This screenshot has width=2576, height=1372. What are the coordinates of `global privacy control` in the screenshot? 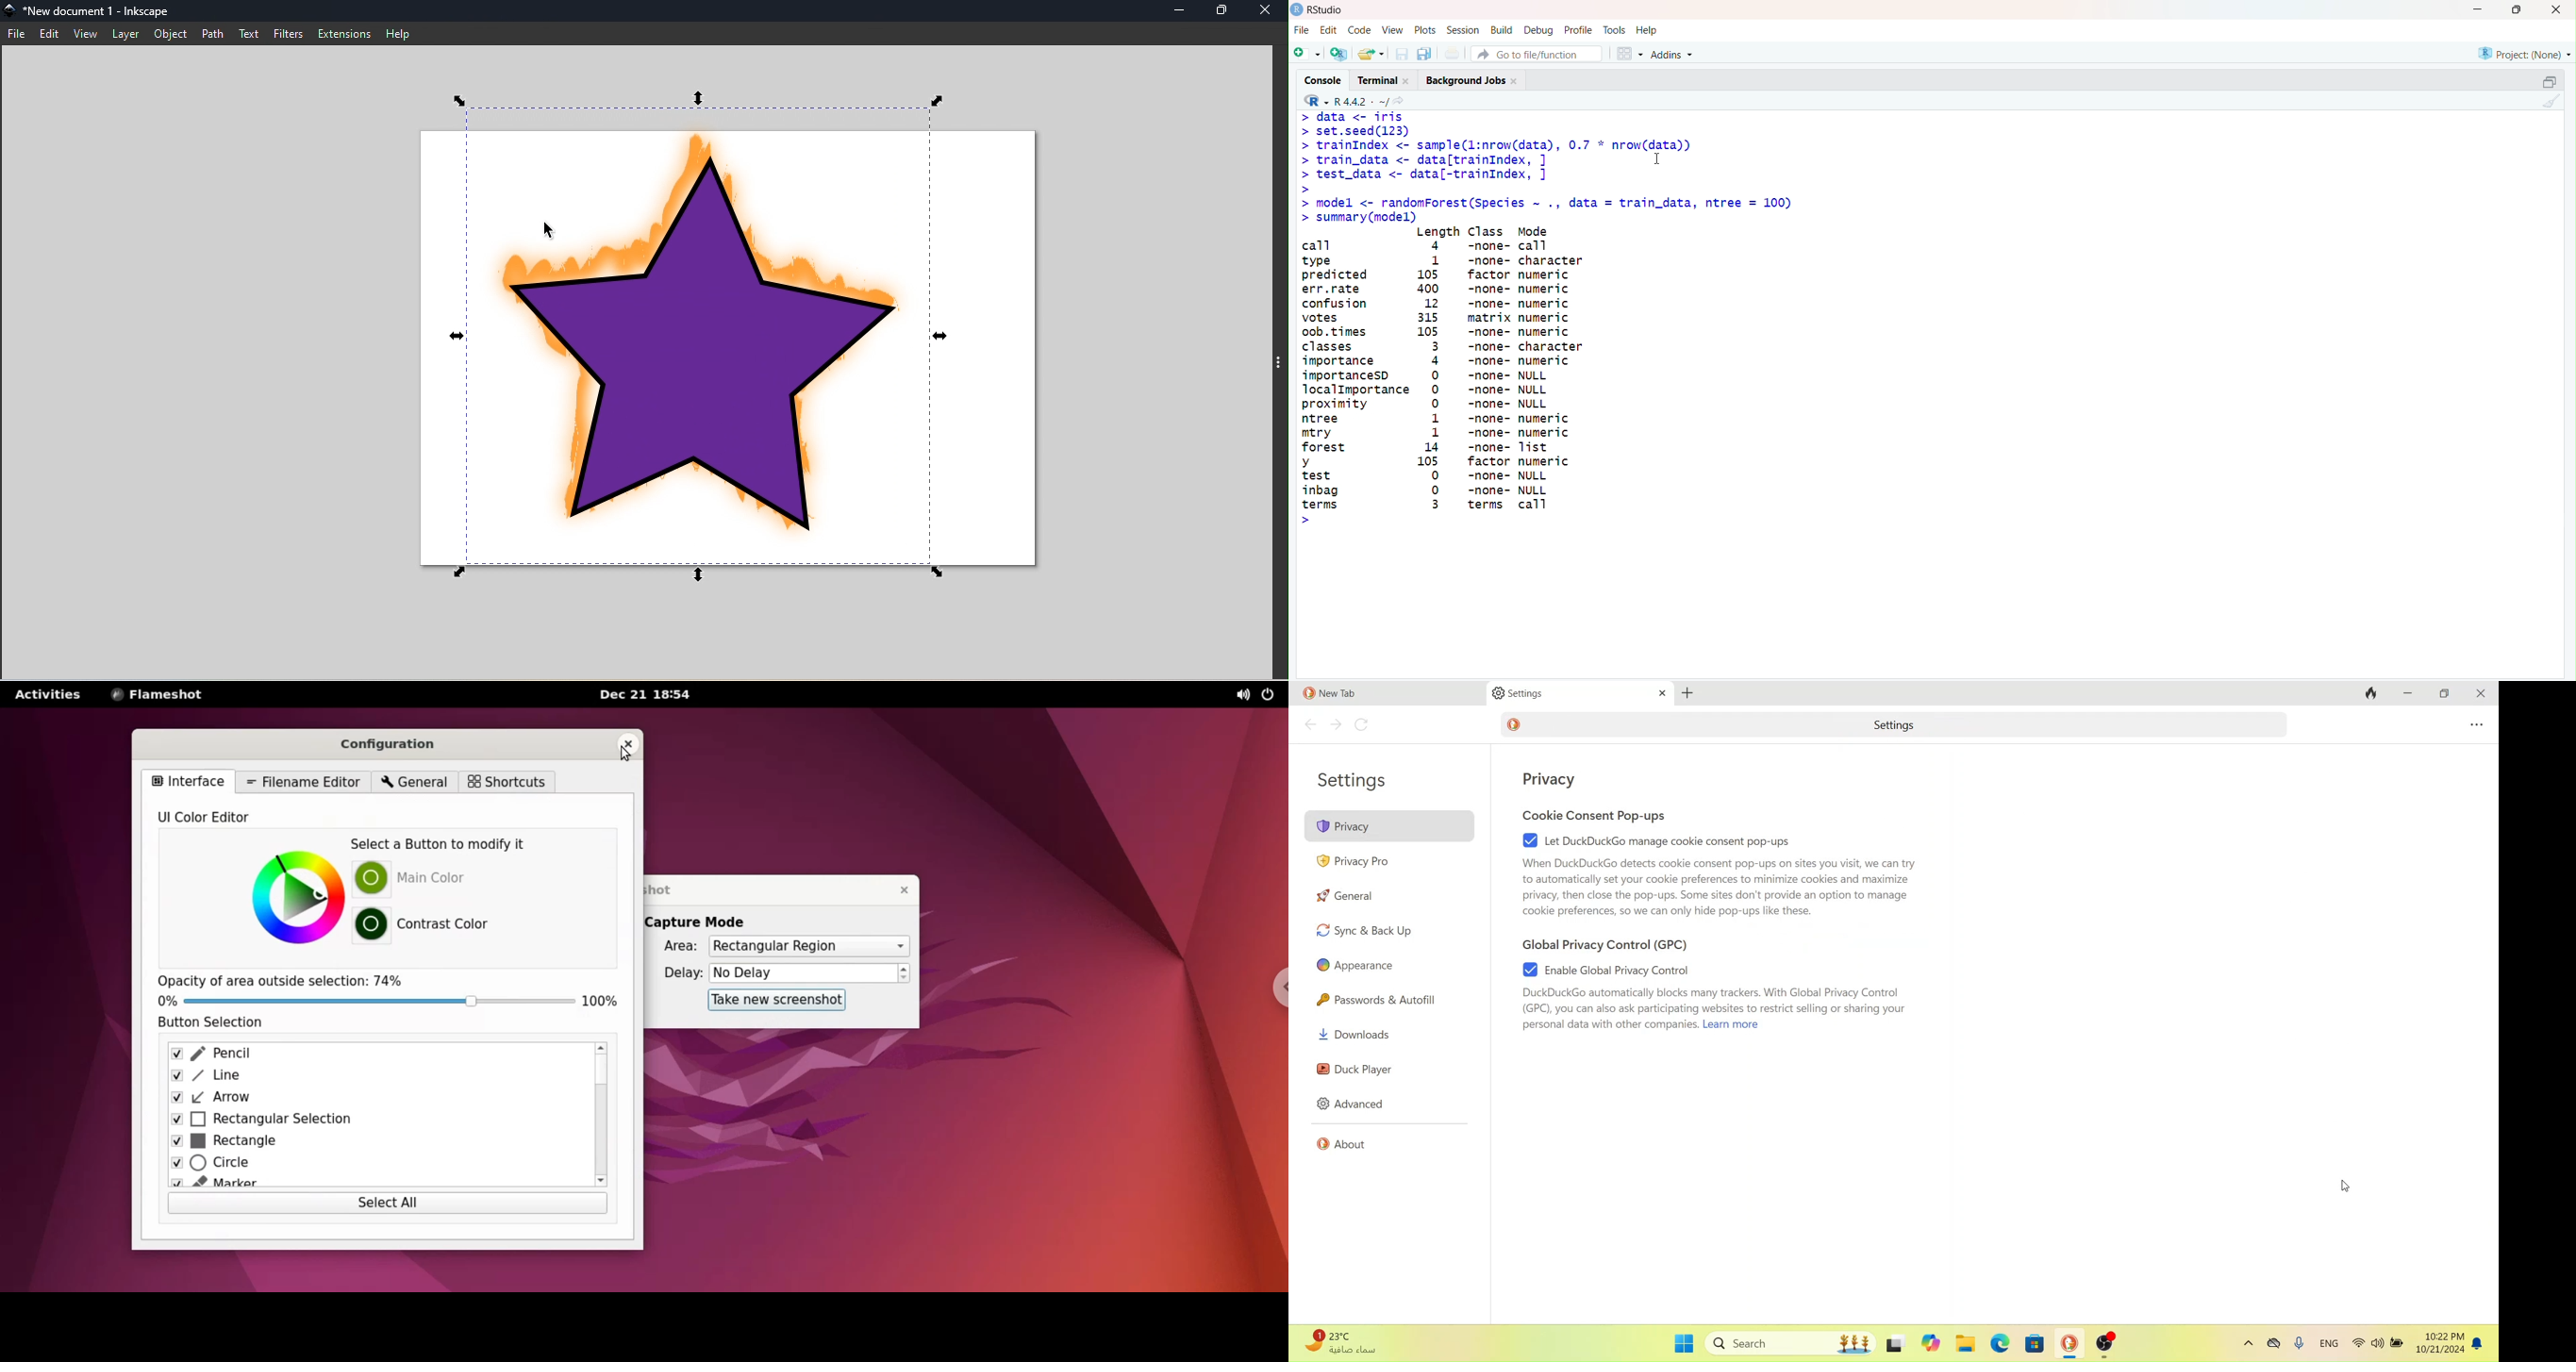 It's located at (1619, 943).